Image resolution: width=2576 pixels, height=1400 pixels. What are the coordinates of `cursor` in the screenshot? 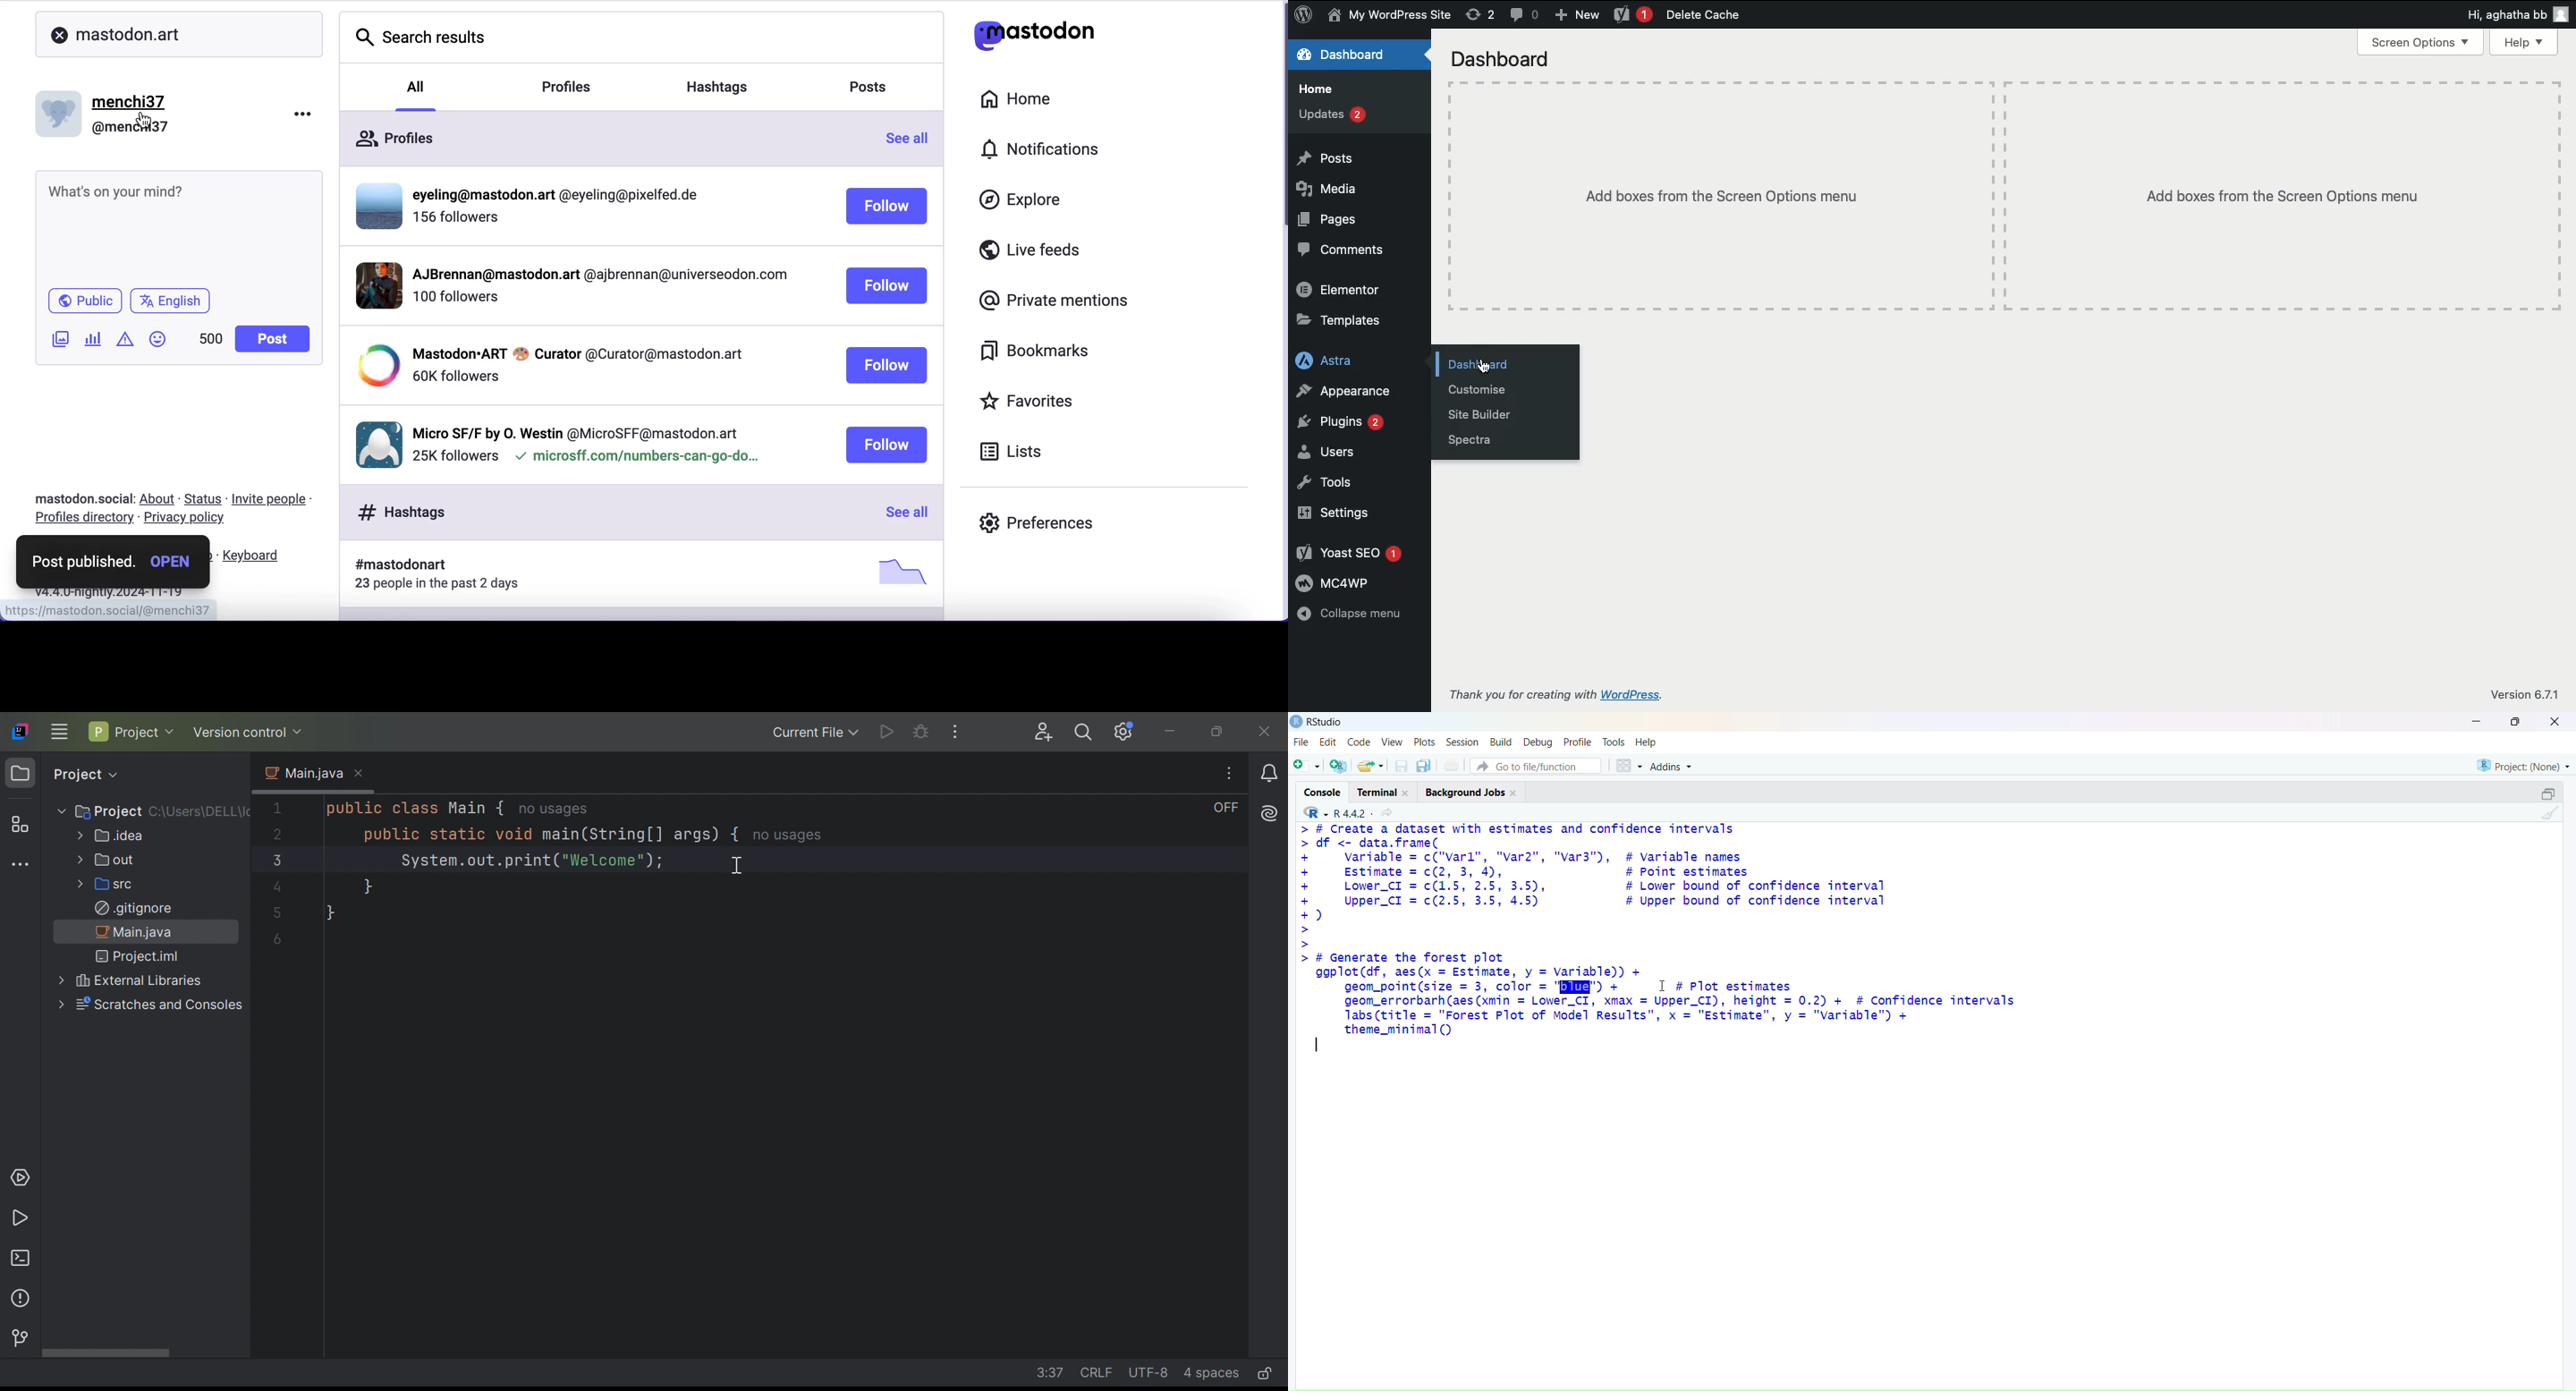 It's located at (1481, 366).